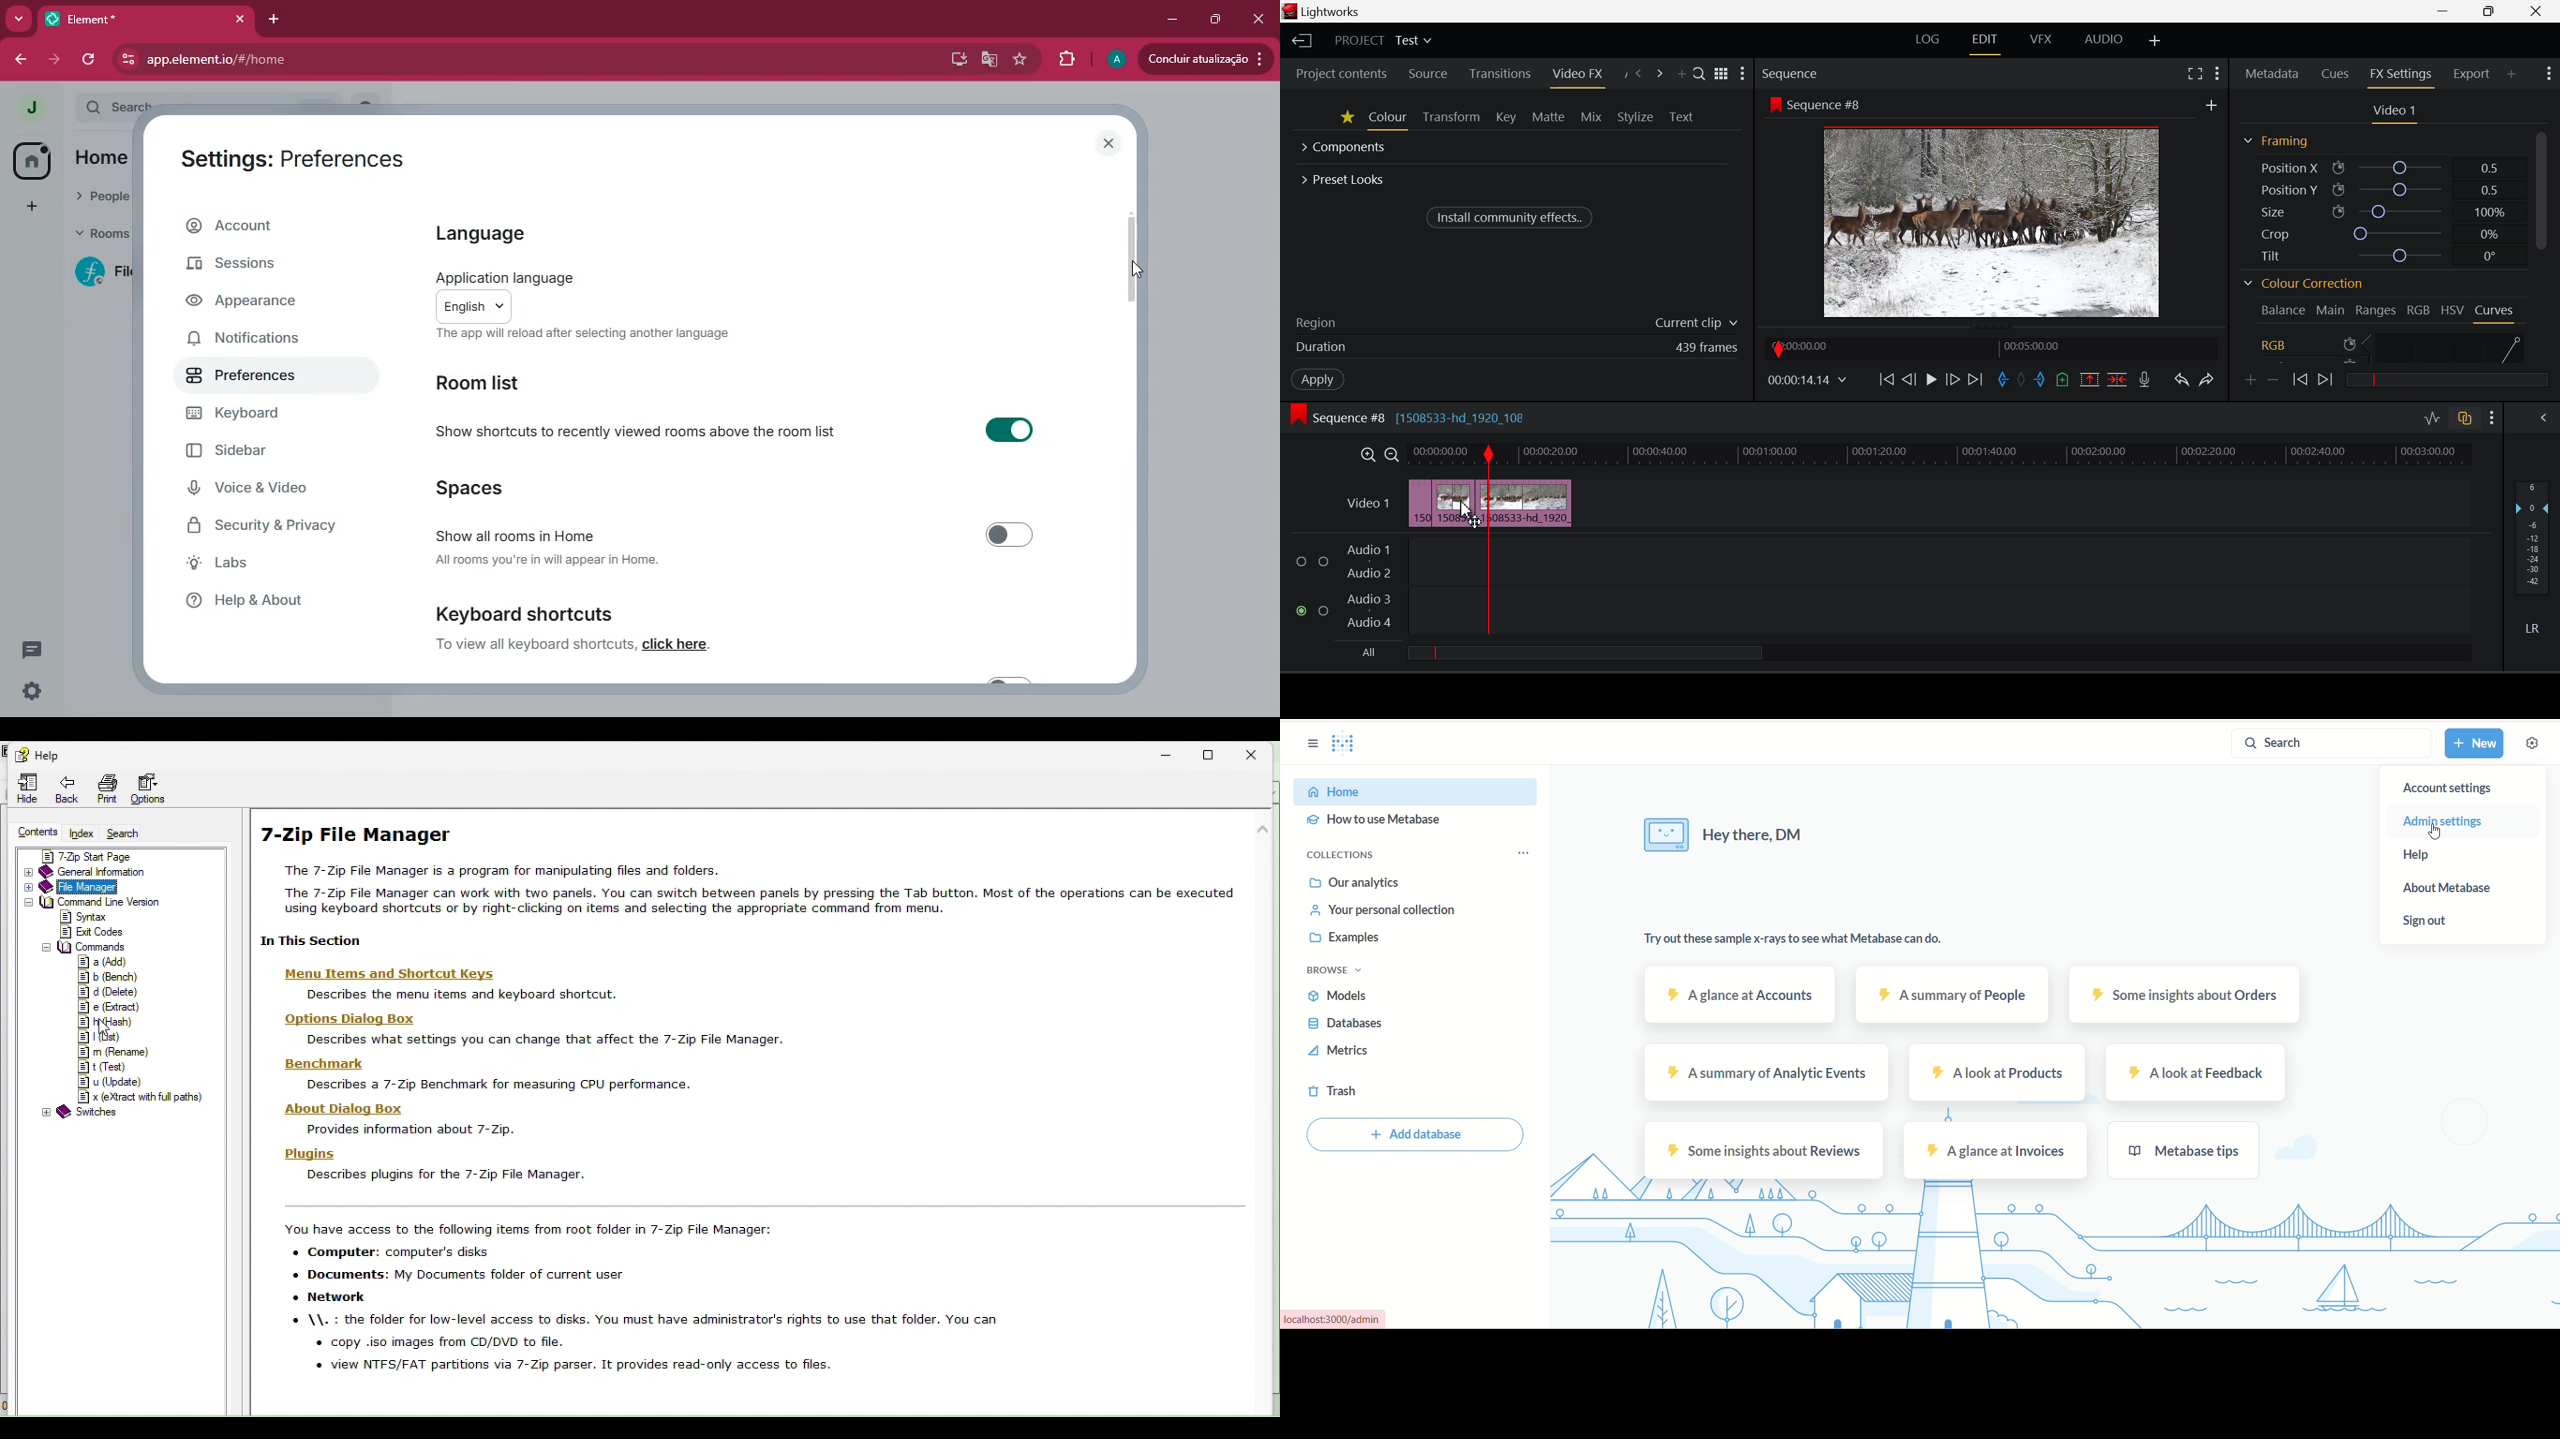 The height and width of the screenshot is (1456, 2576). What do you see at coordinates (2431, 419) in the screenshot?
I see `Toggle Audio Levels Editing` at bounding box center [2431, 419].